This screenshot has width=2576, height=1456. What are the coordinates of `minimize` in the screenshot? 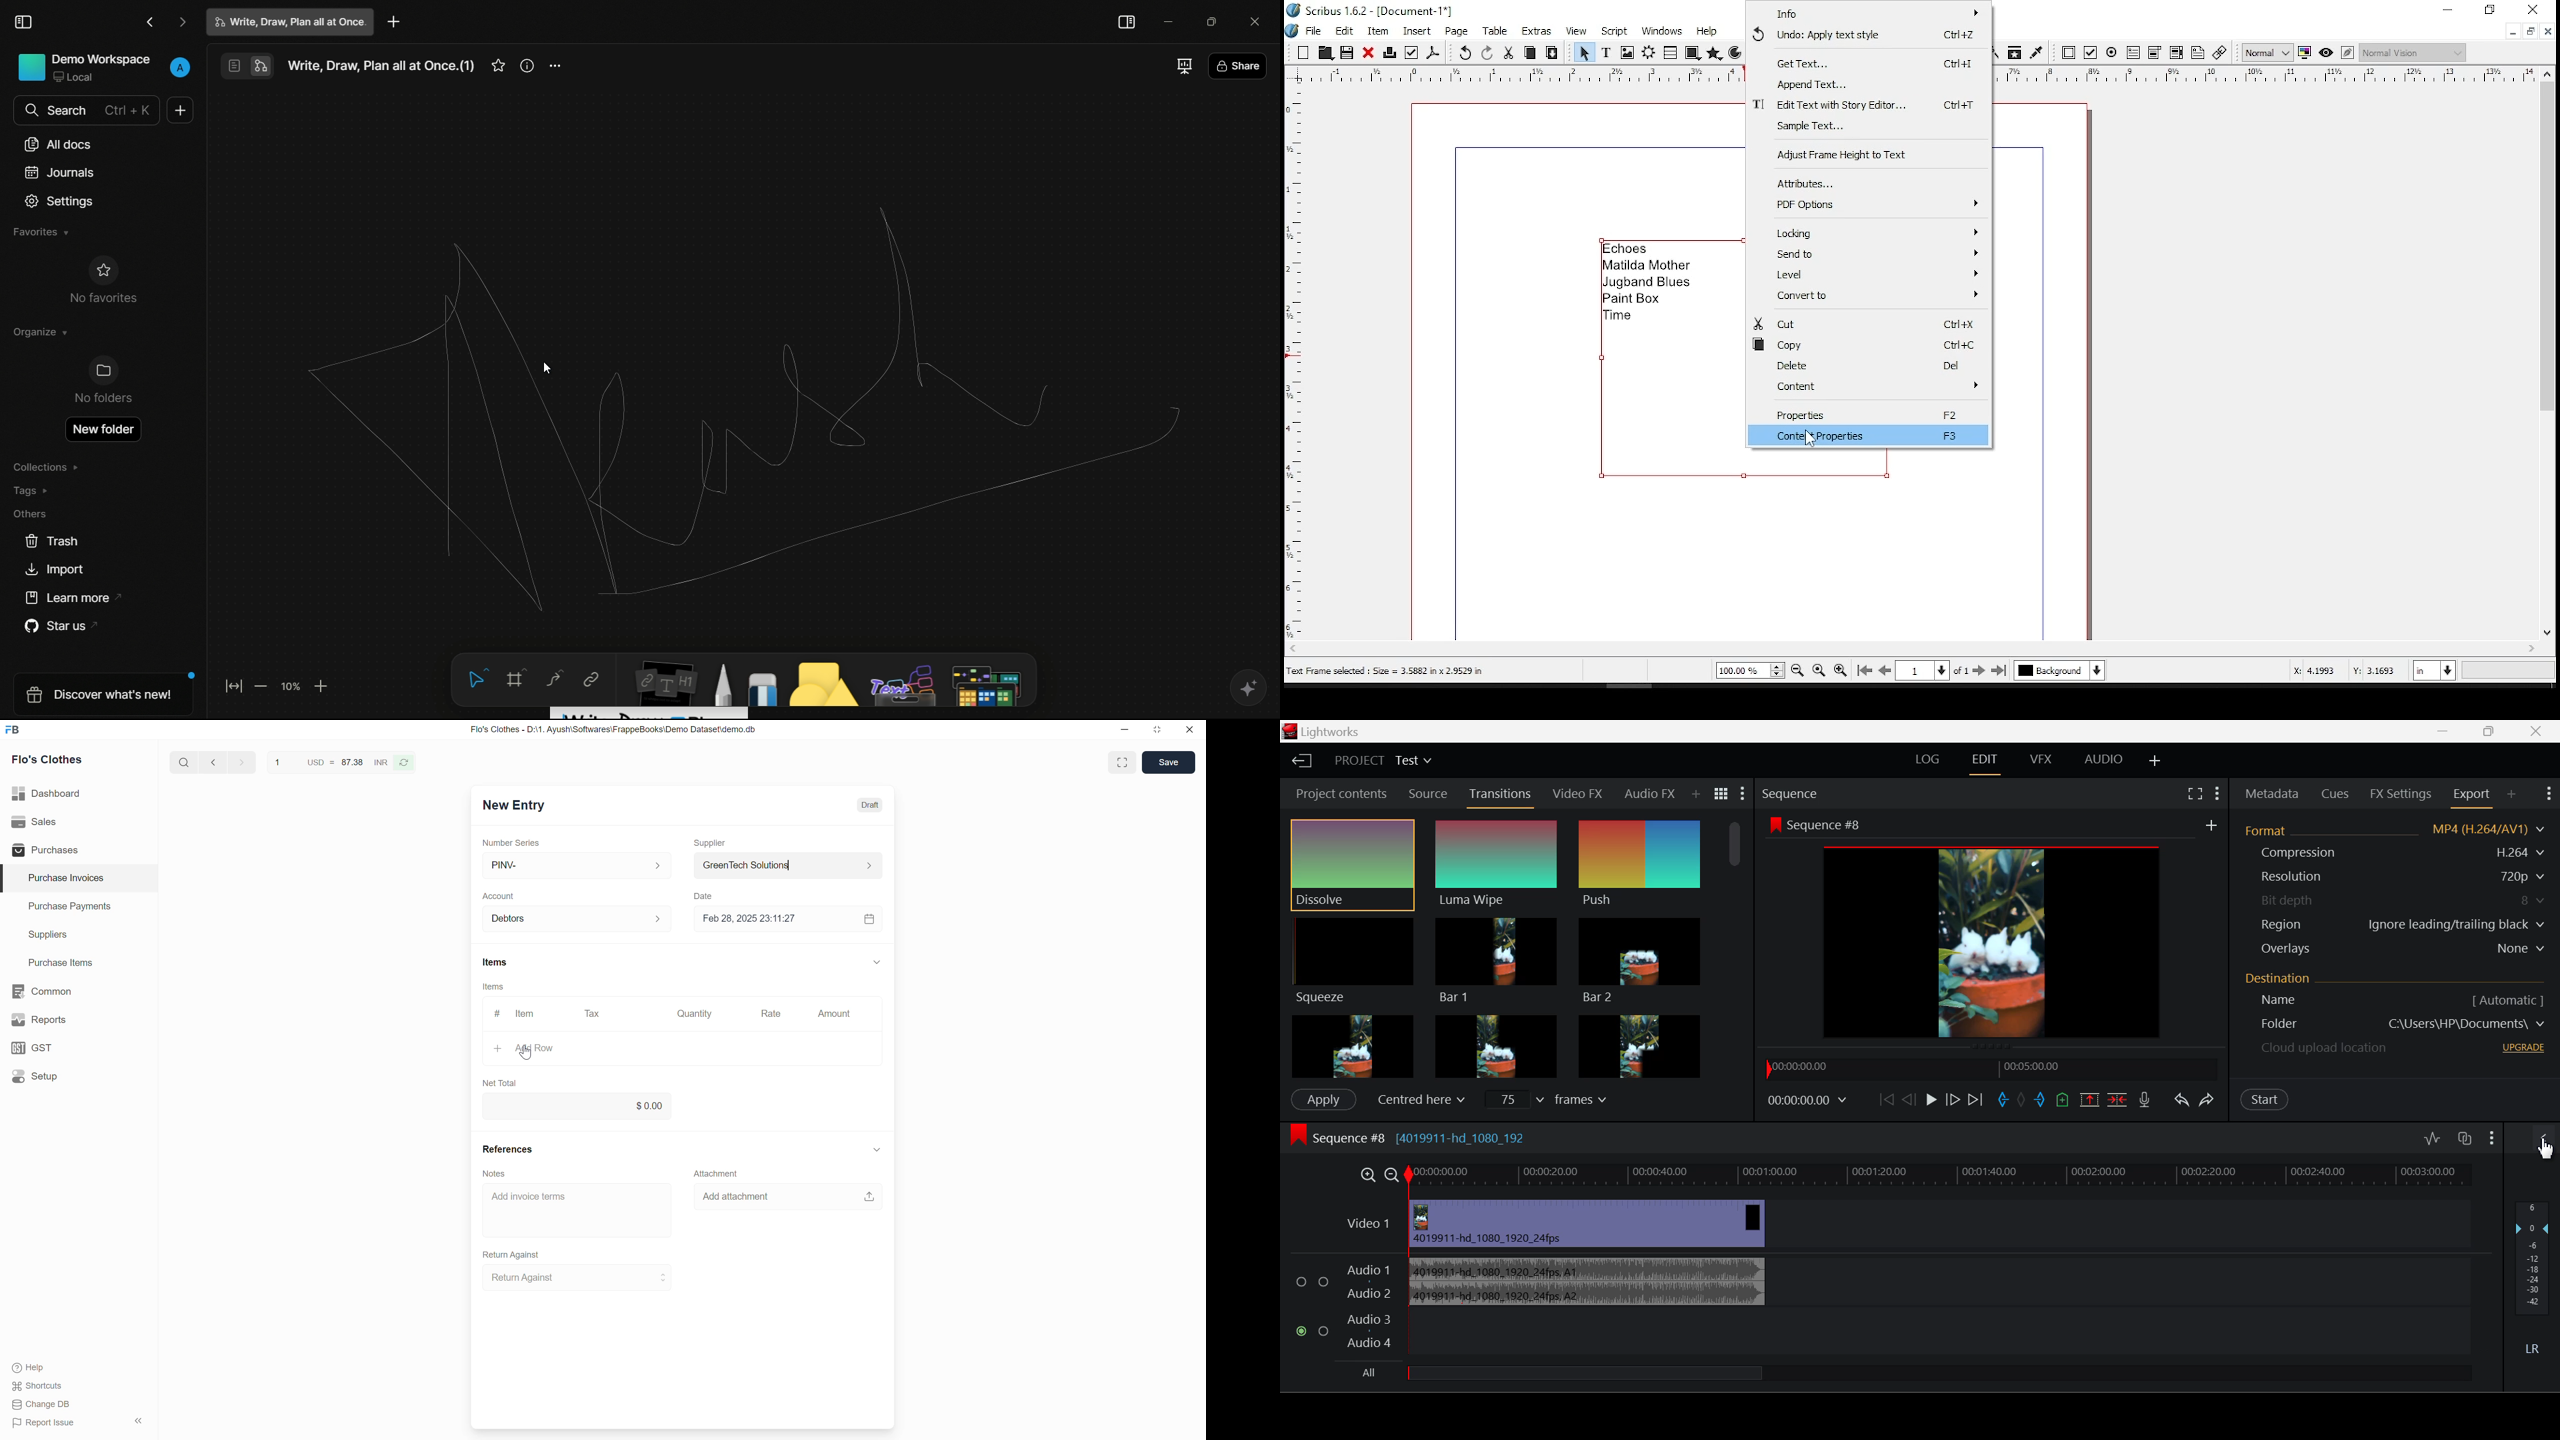 It's located at (2449, 10).